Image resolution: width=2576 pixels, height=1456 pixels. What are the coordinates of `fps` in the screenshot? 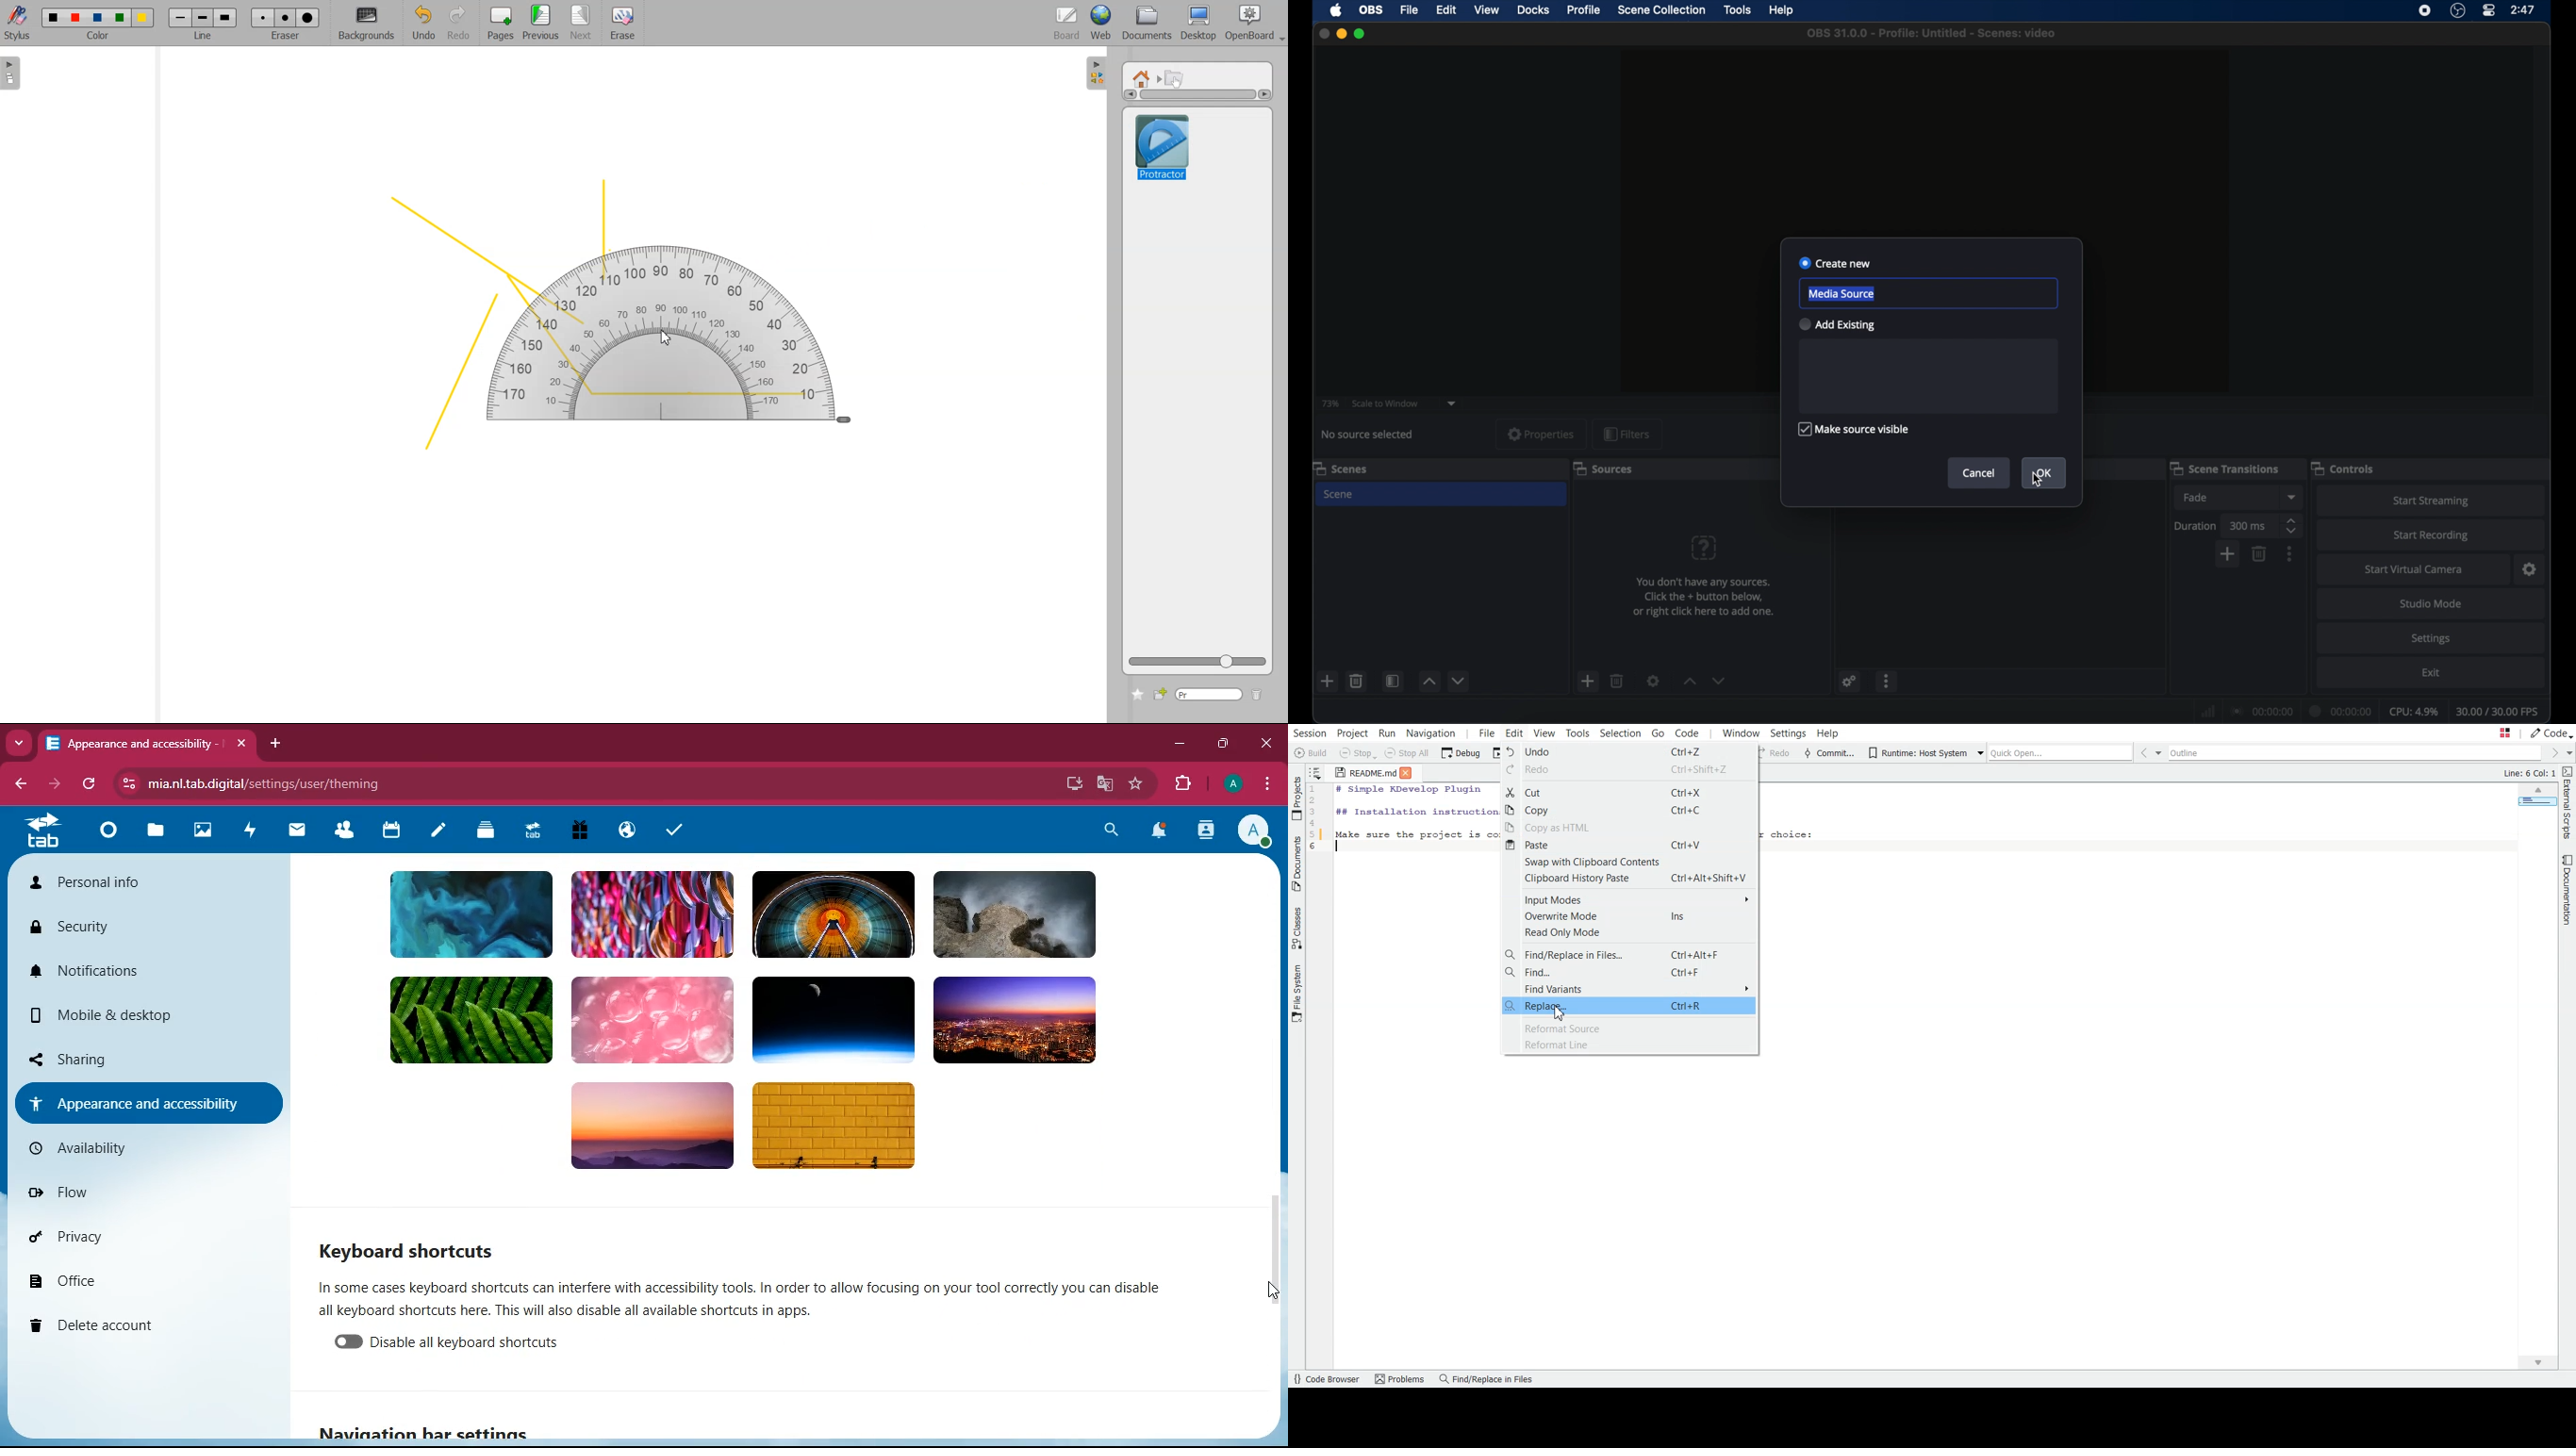 It's located at (2498, 711).